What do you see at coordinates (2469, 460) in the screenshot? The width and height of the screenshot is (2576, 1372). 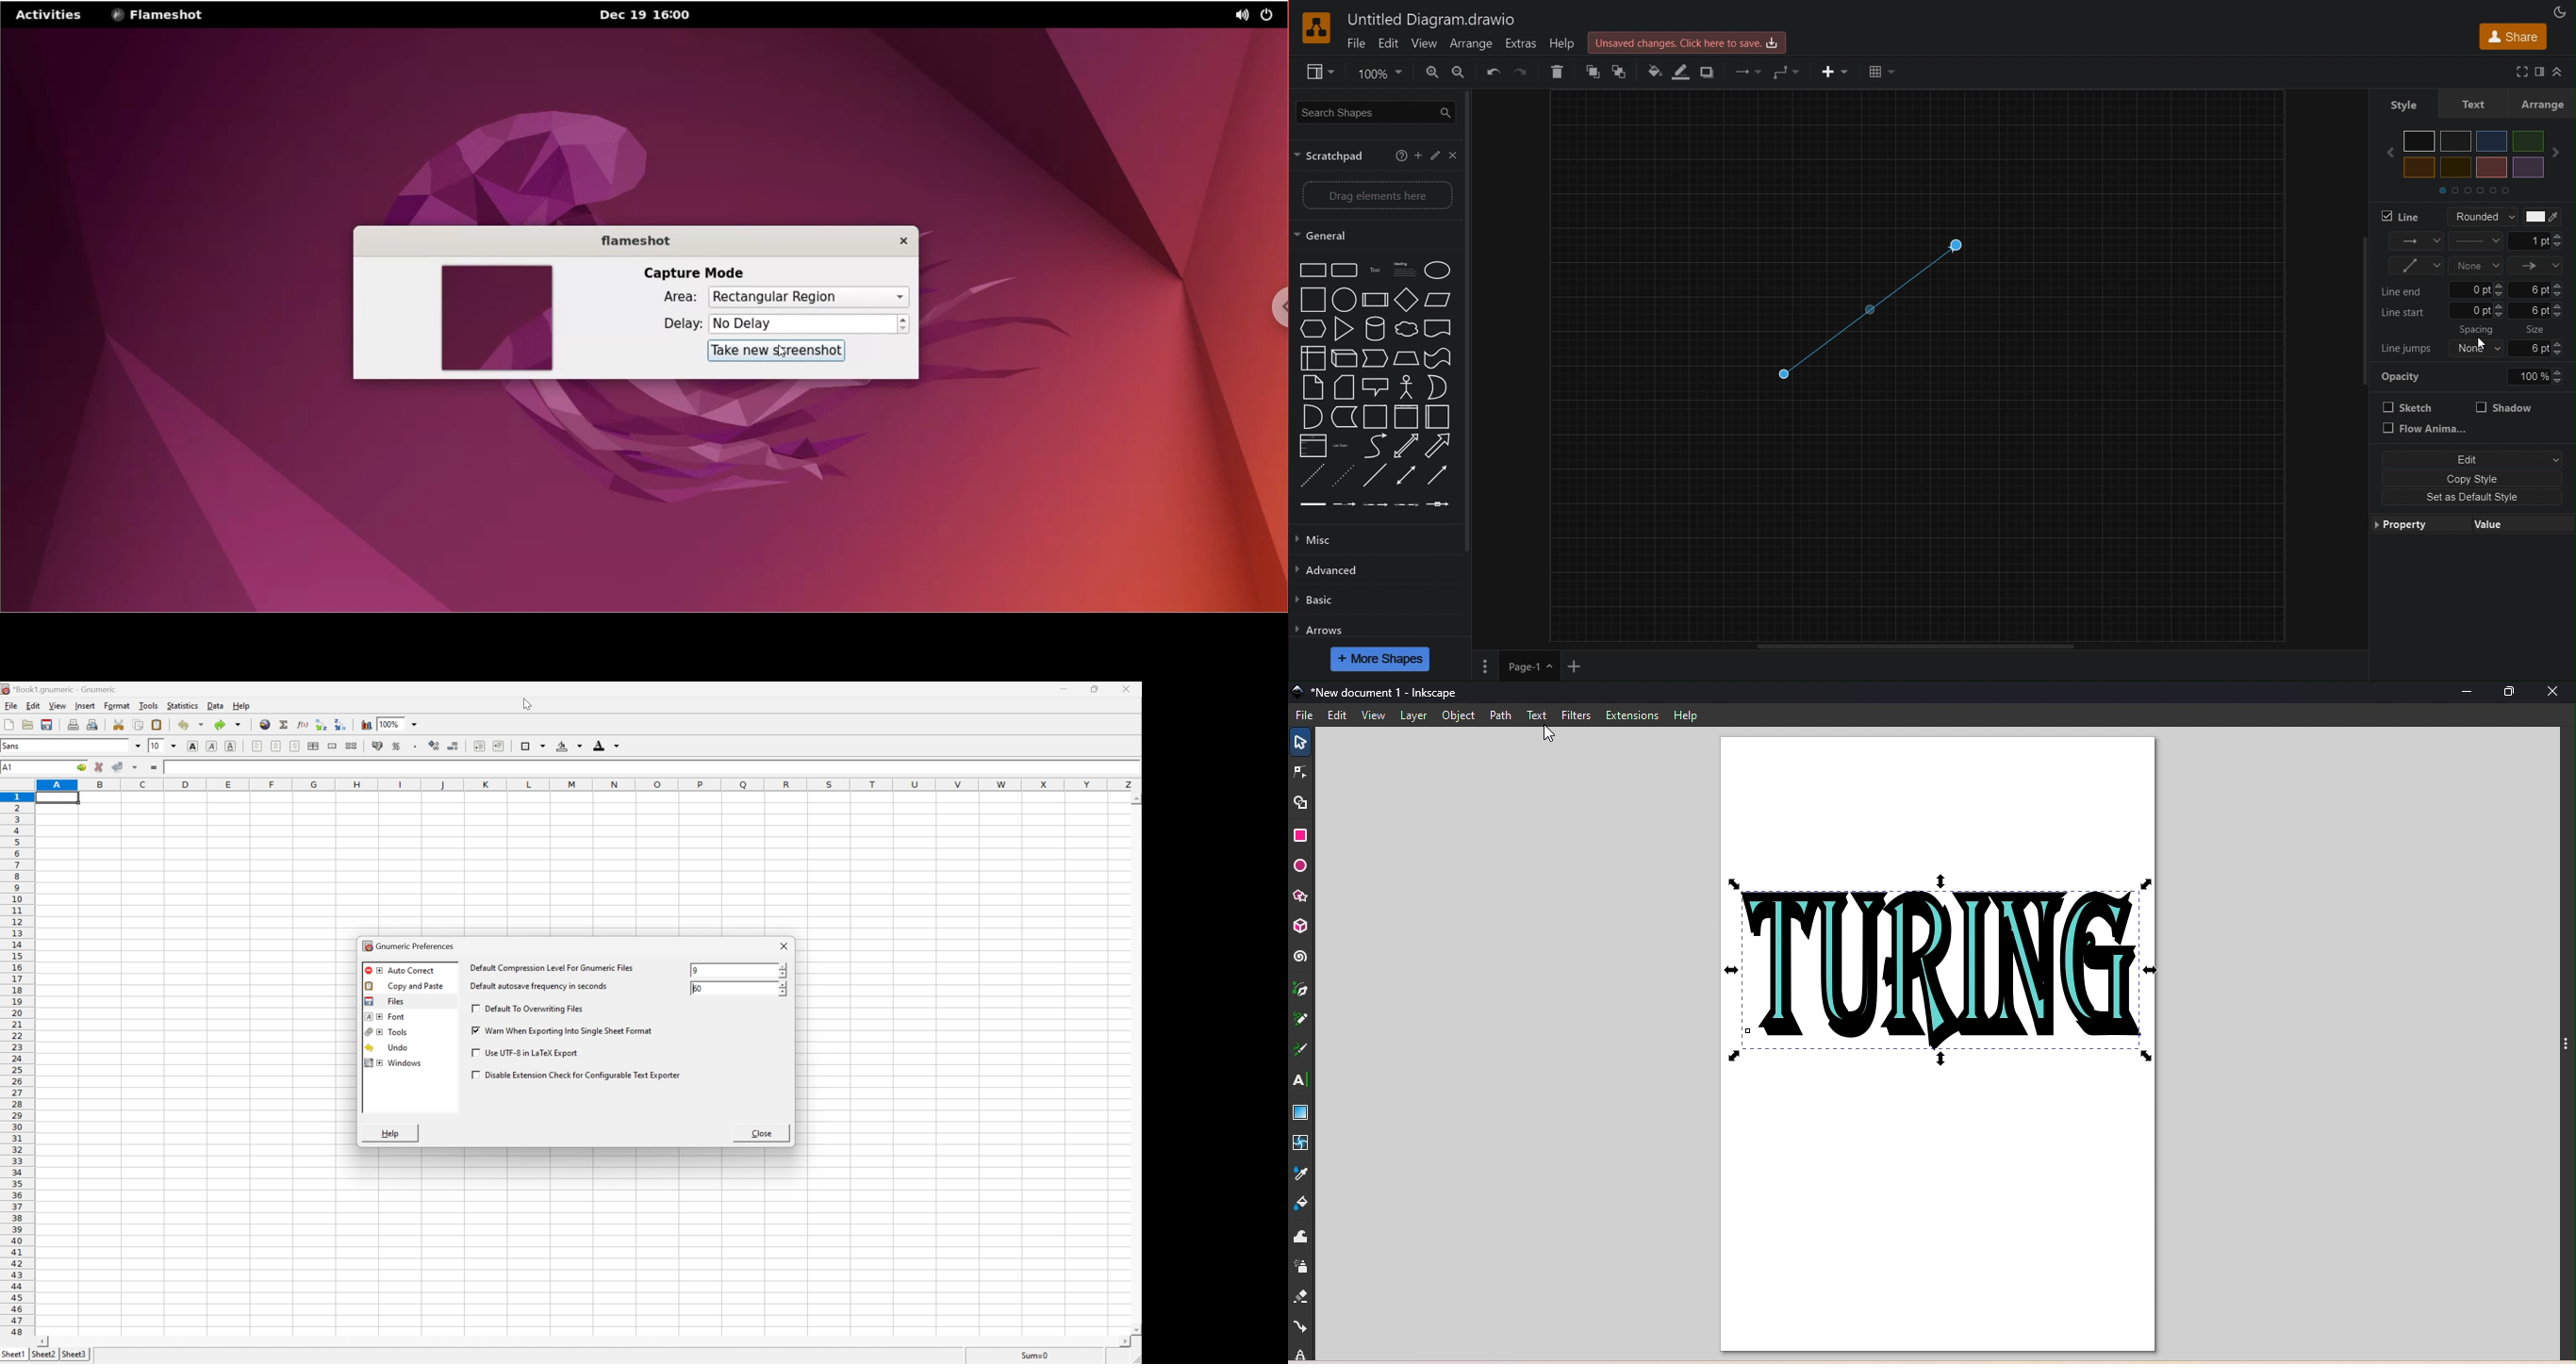 I see `Edit` at bounding box center [2469, 460].